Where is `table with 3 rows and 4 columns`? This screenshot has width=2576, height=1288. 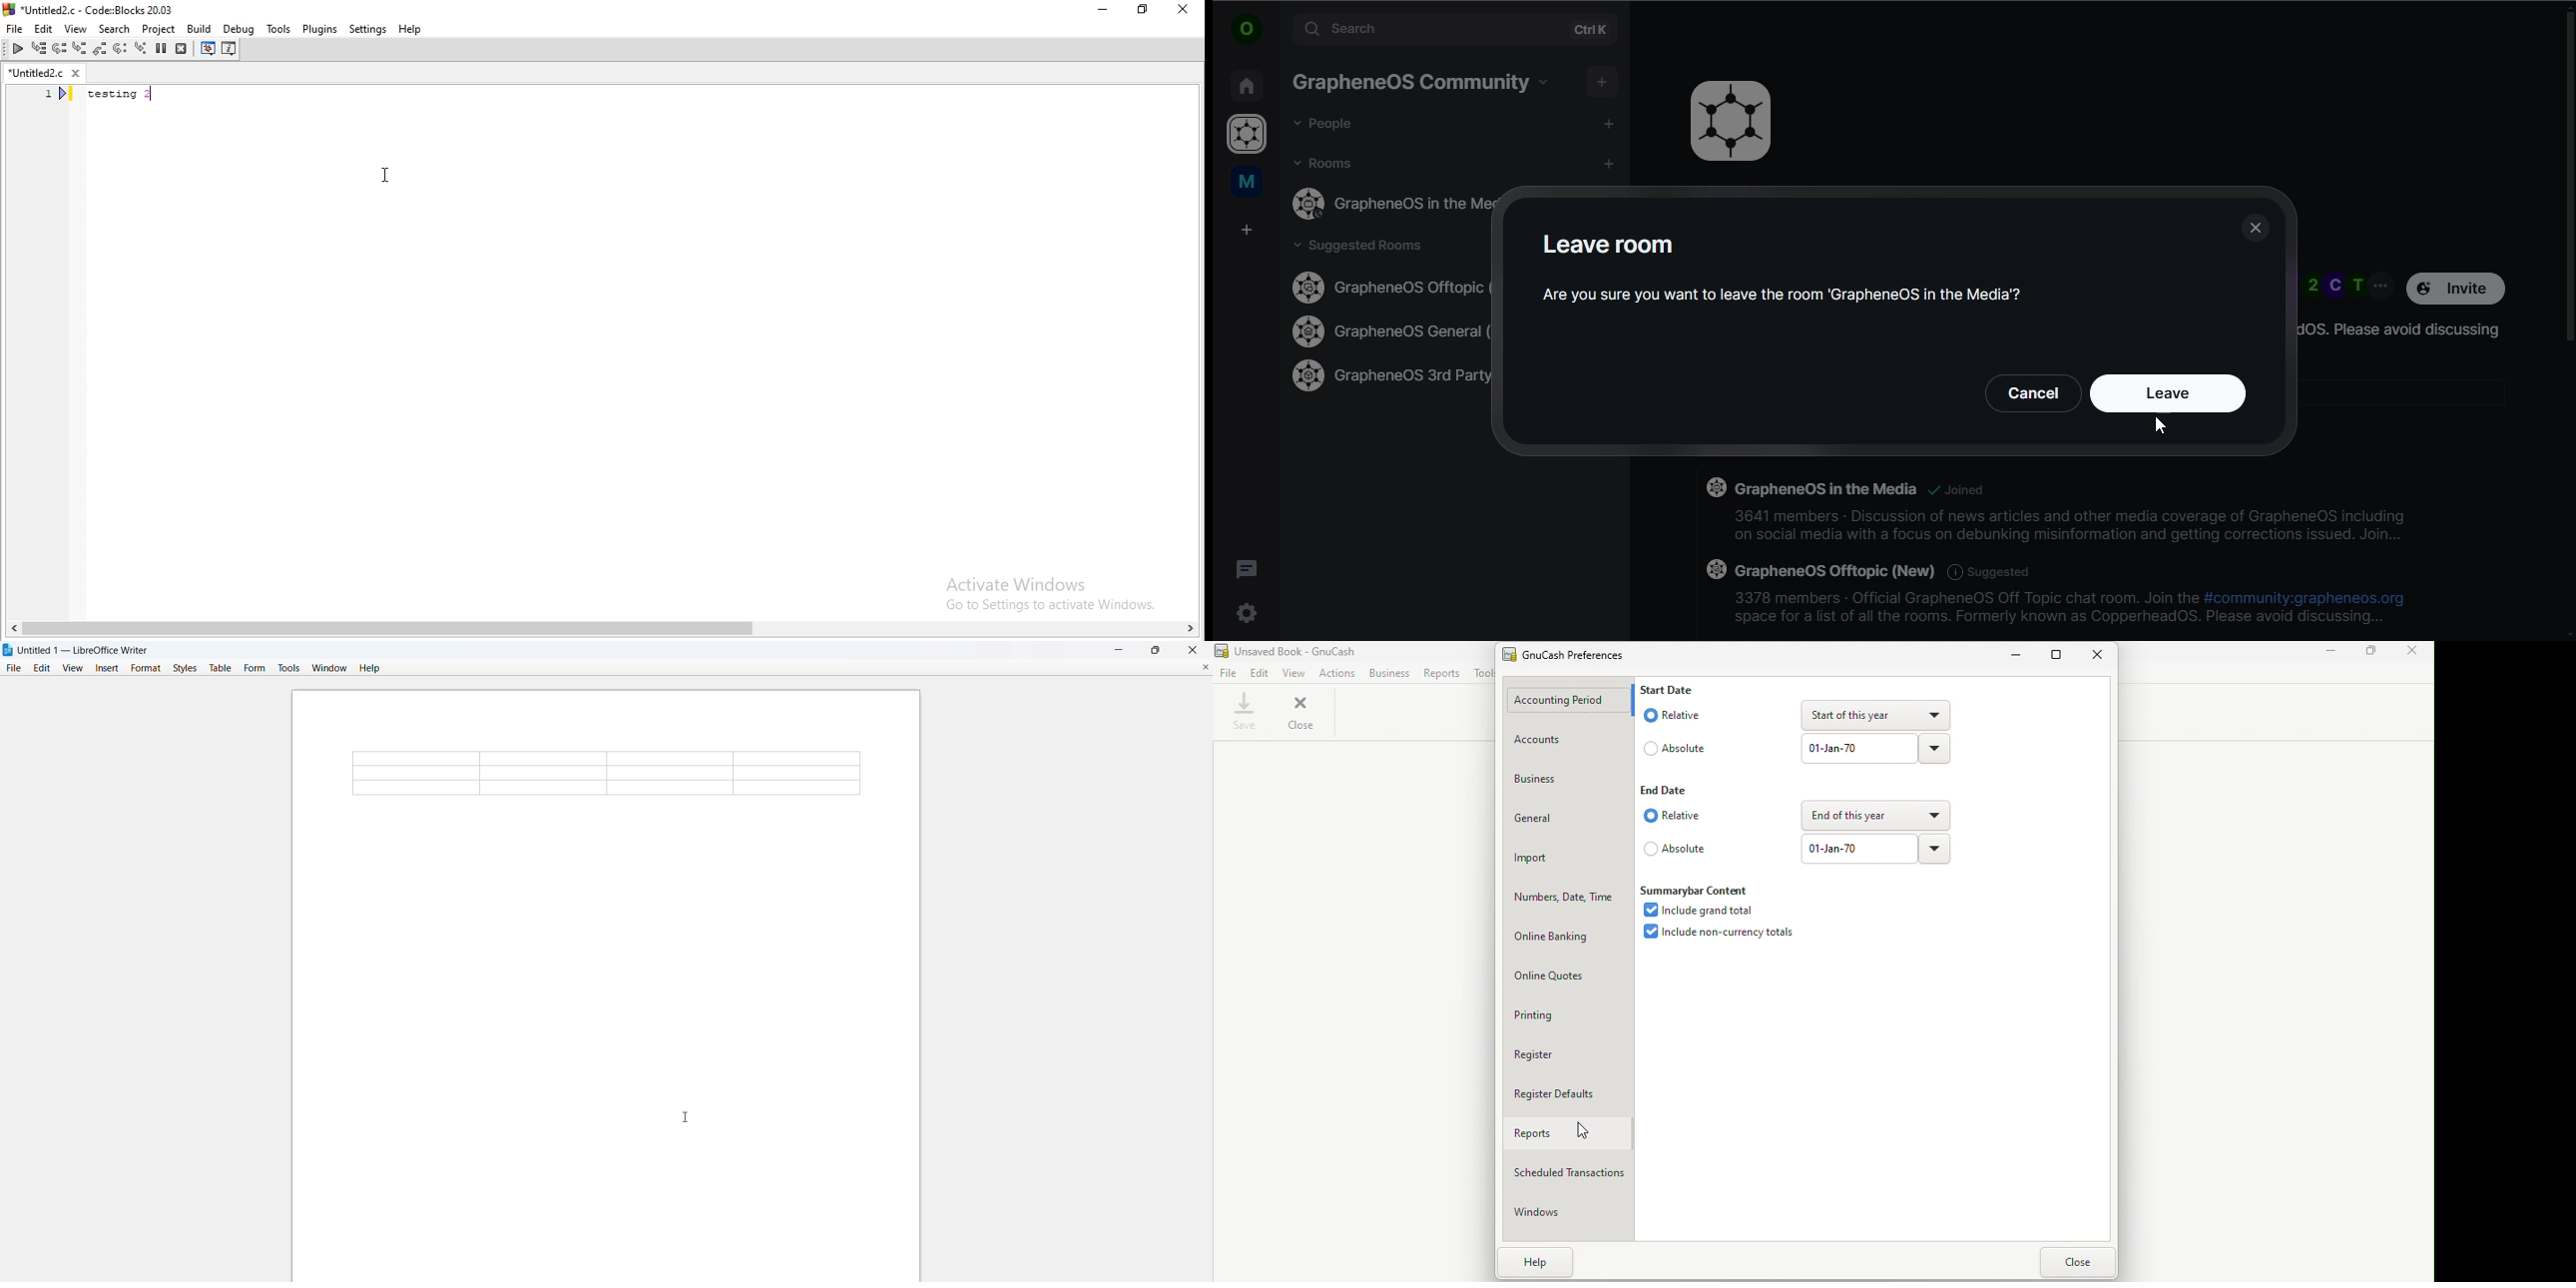 table with 3 rows and 4 columns is located at coordinates (607, 774).